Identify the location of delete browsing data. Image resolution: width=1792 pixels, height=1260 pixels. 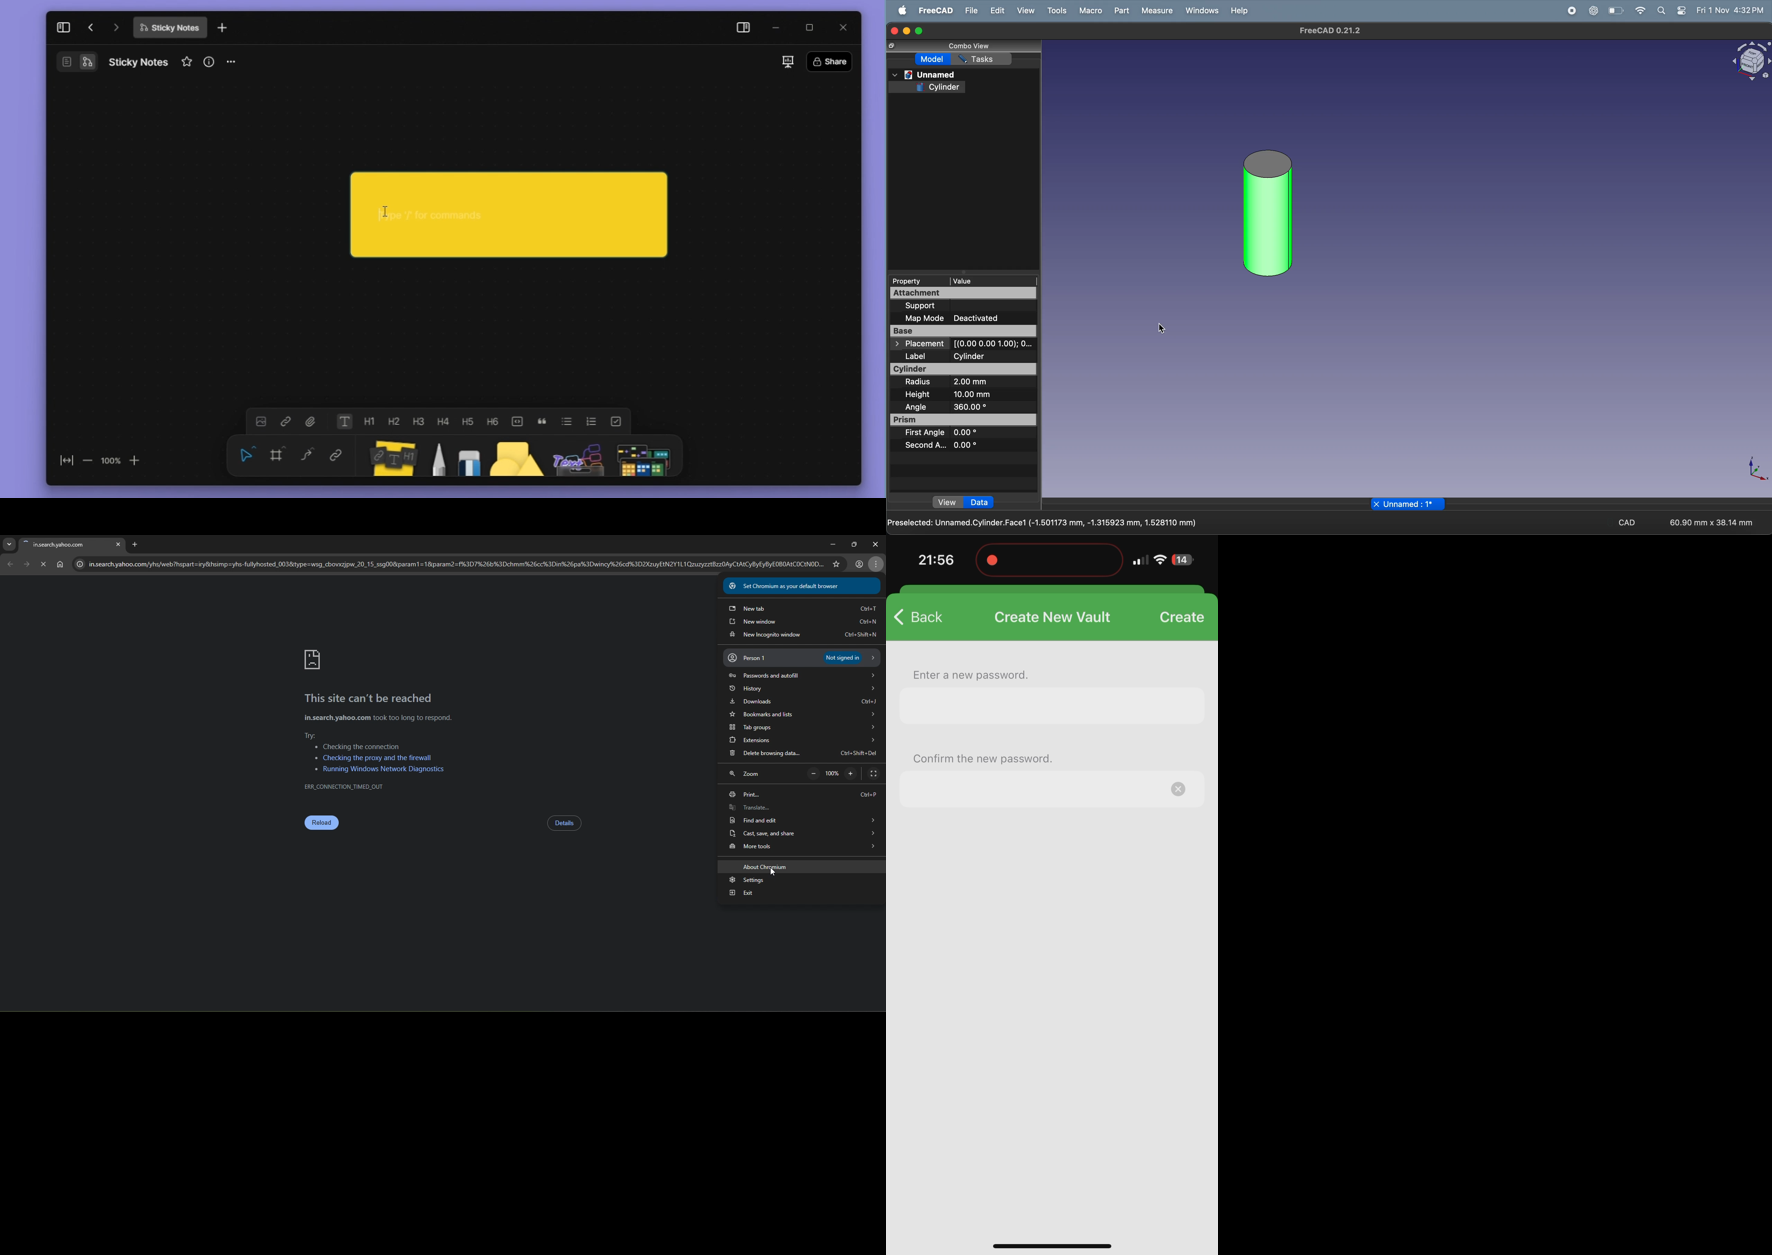
(803, 755).